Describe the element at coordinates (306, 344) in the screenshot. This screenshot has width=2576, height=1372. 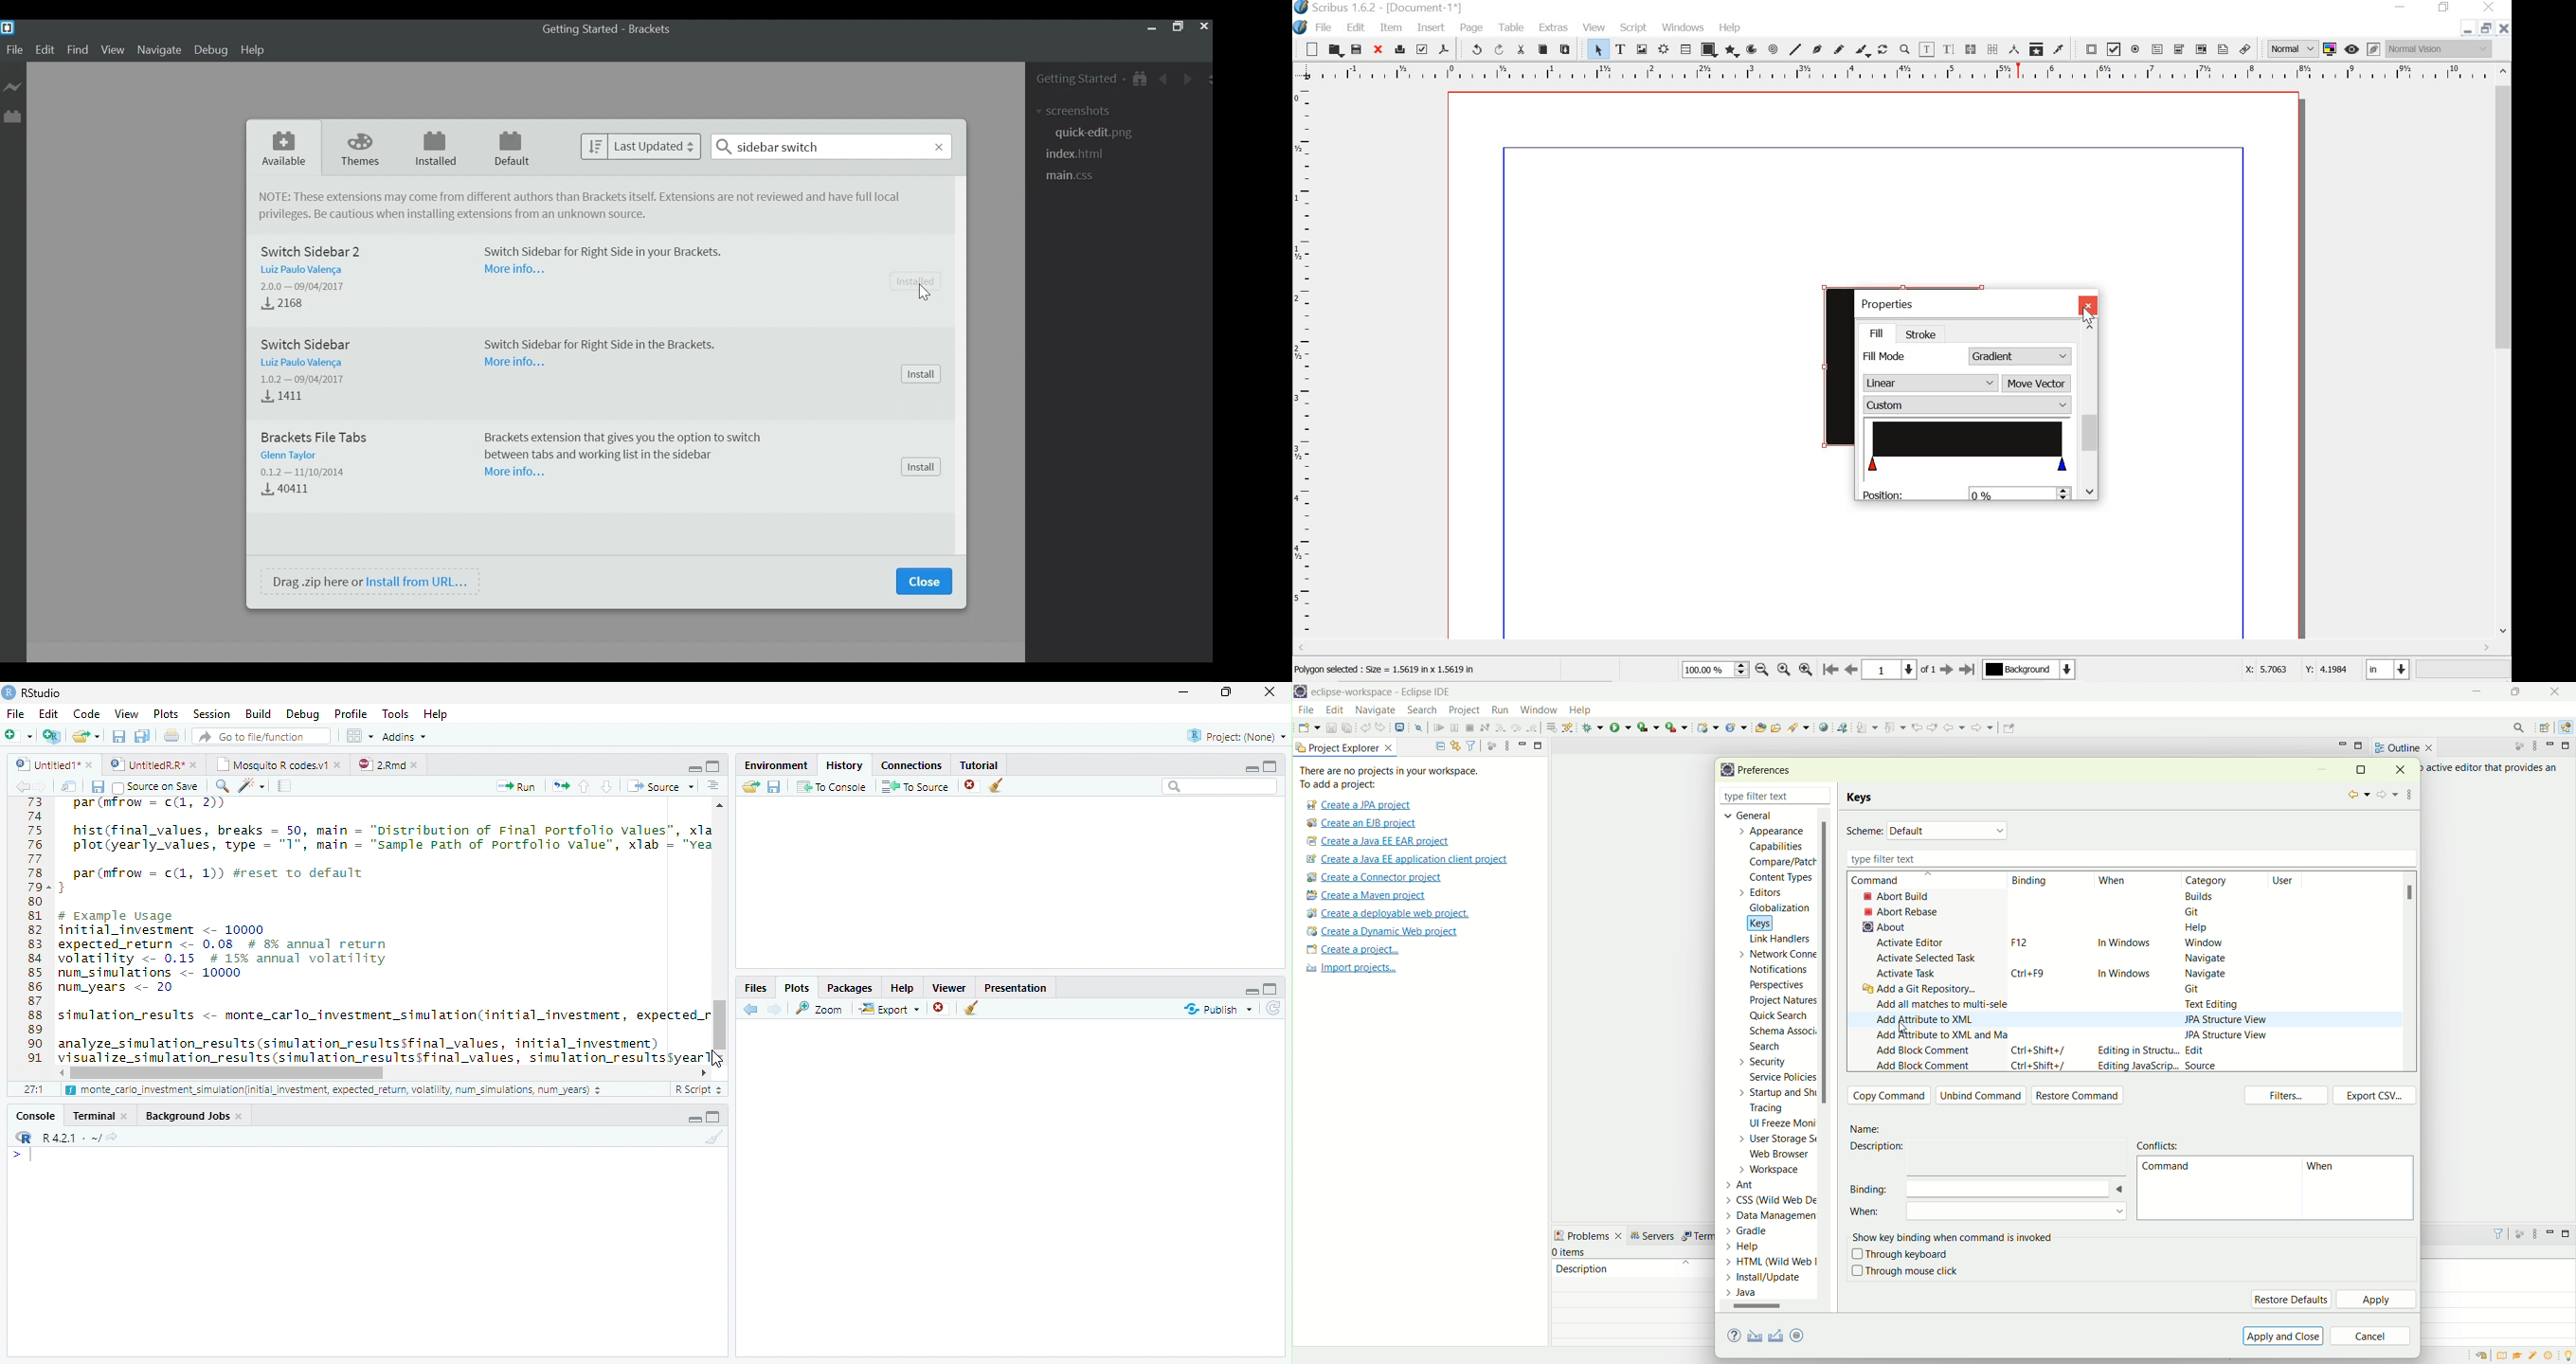
I see `Switch Sidebar` at that location.